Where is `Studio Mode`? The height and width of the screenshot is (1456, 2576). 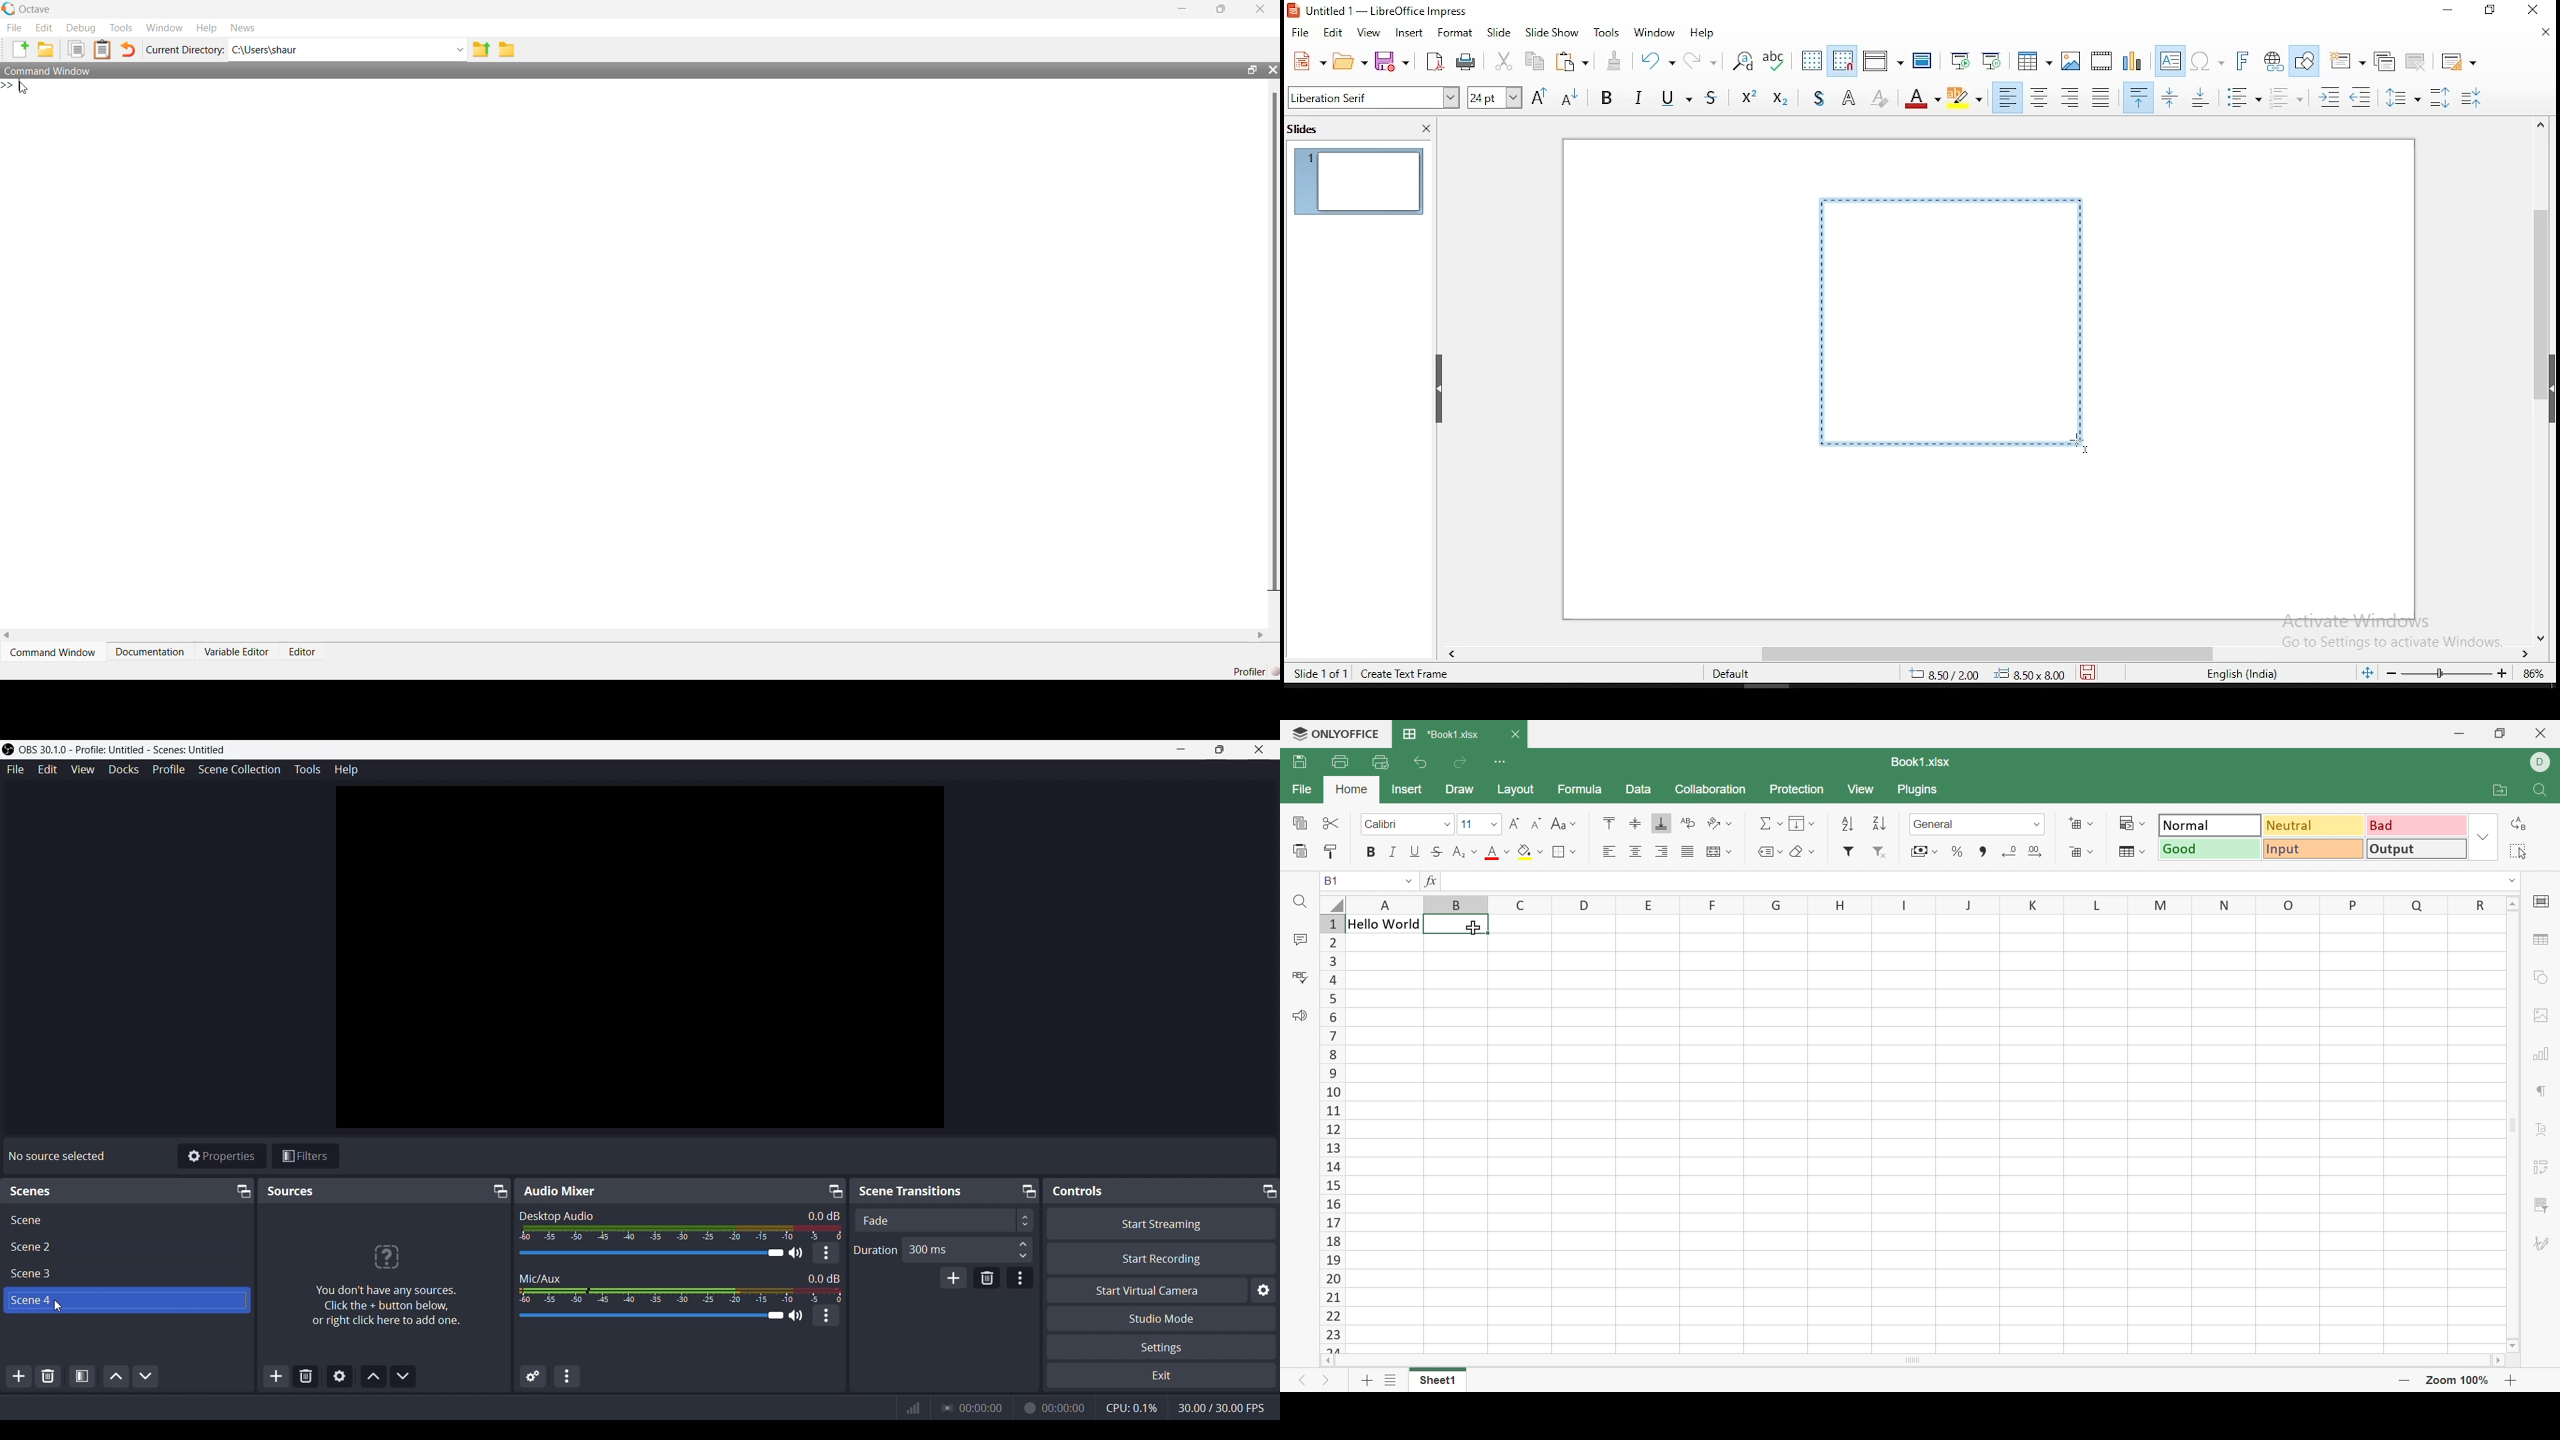
Studio Mode is located at coordinates (1162, 1318).